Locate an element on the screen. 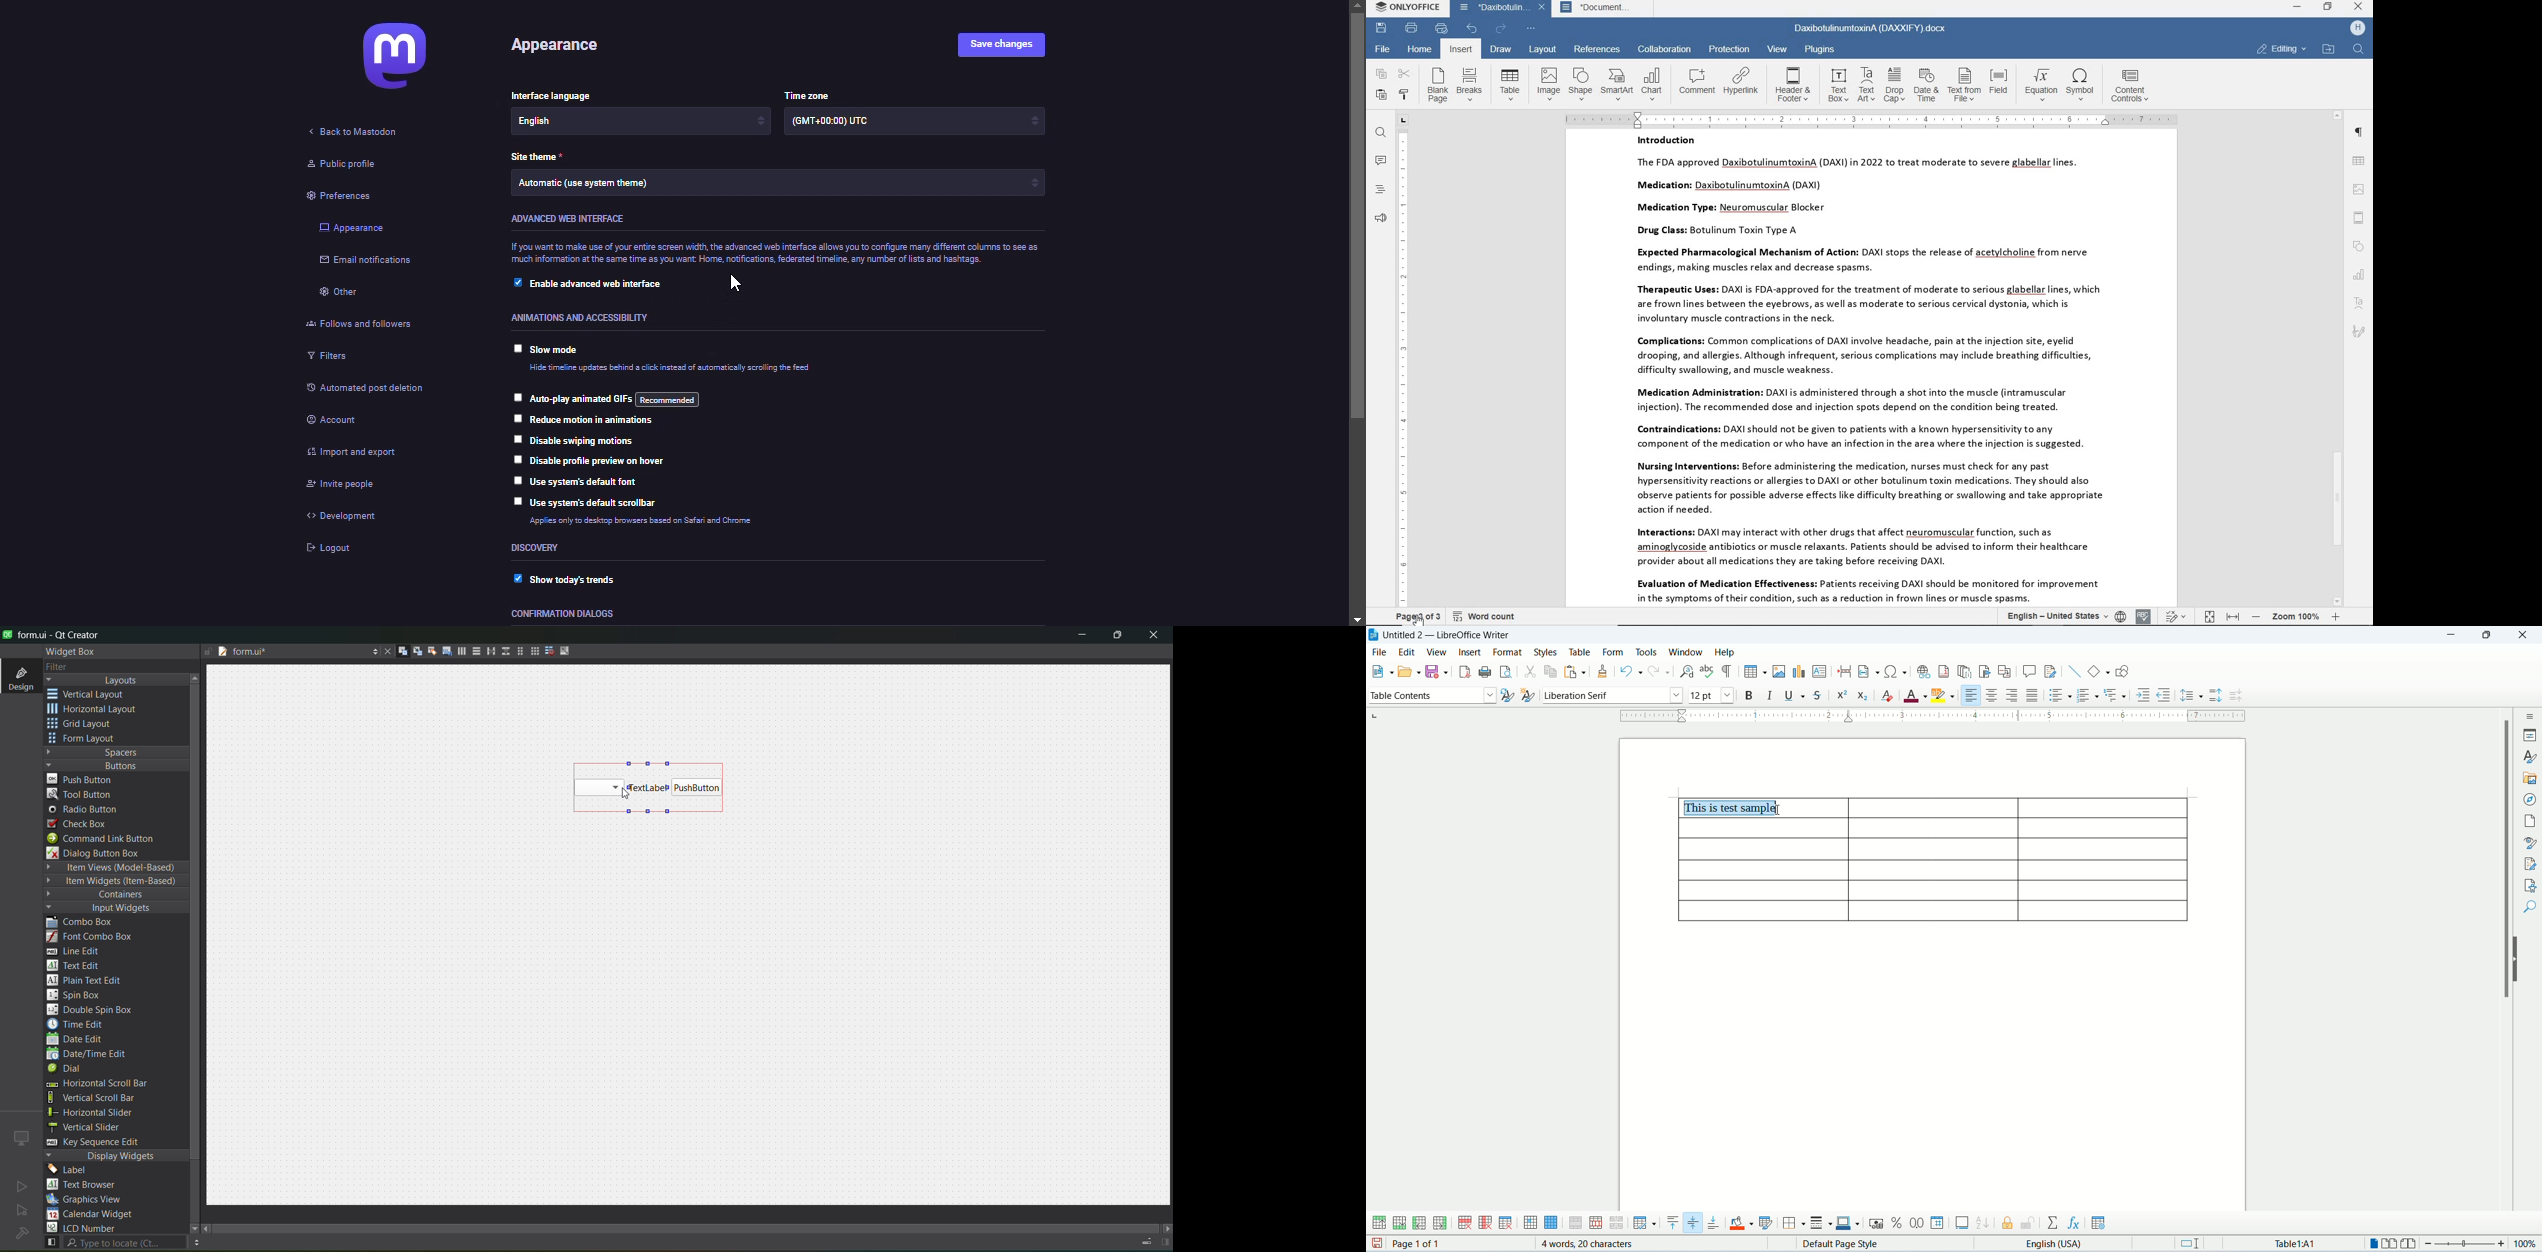 This screenshot has width=2548, height=1260. theme is located at coordinates (536, 159).